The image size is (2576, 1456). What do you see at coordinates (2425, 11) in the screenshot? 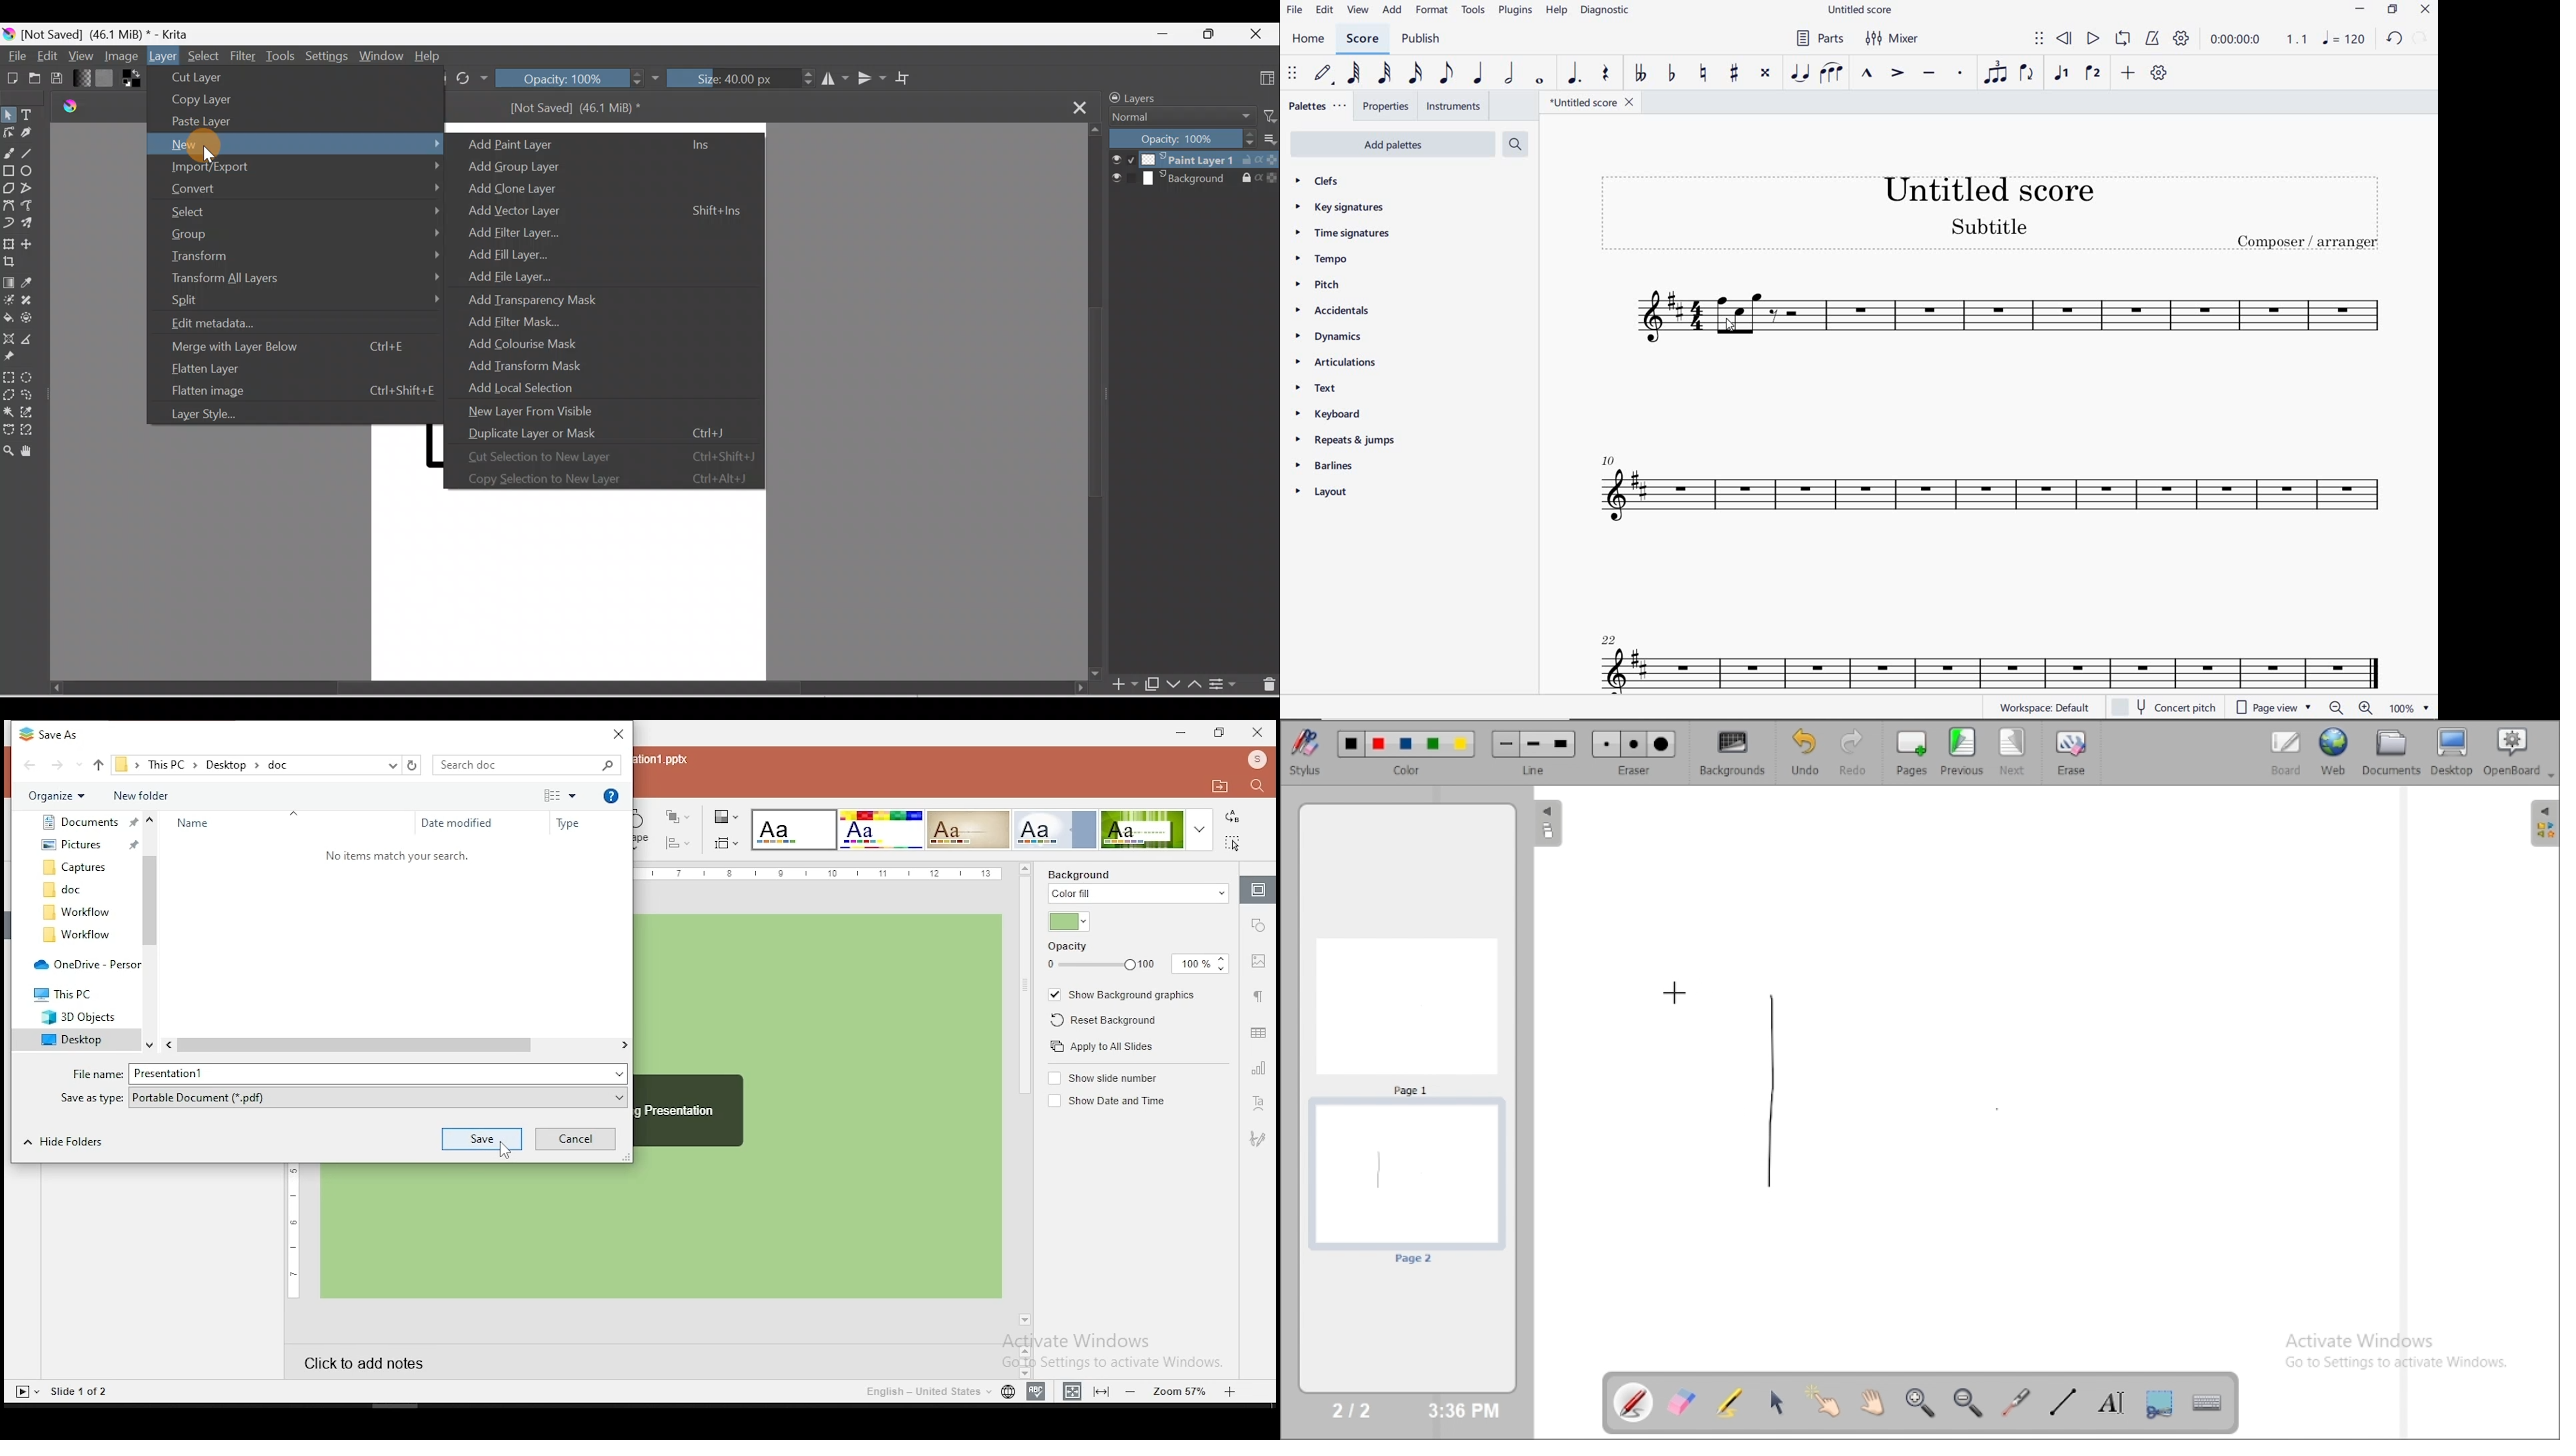
I see `CLOSE` at bounding box center [2425, 11].